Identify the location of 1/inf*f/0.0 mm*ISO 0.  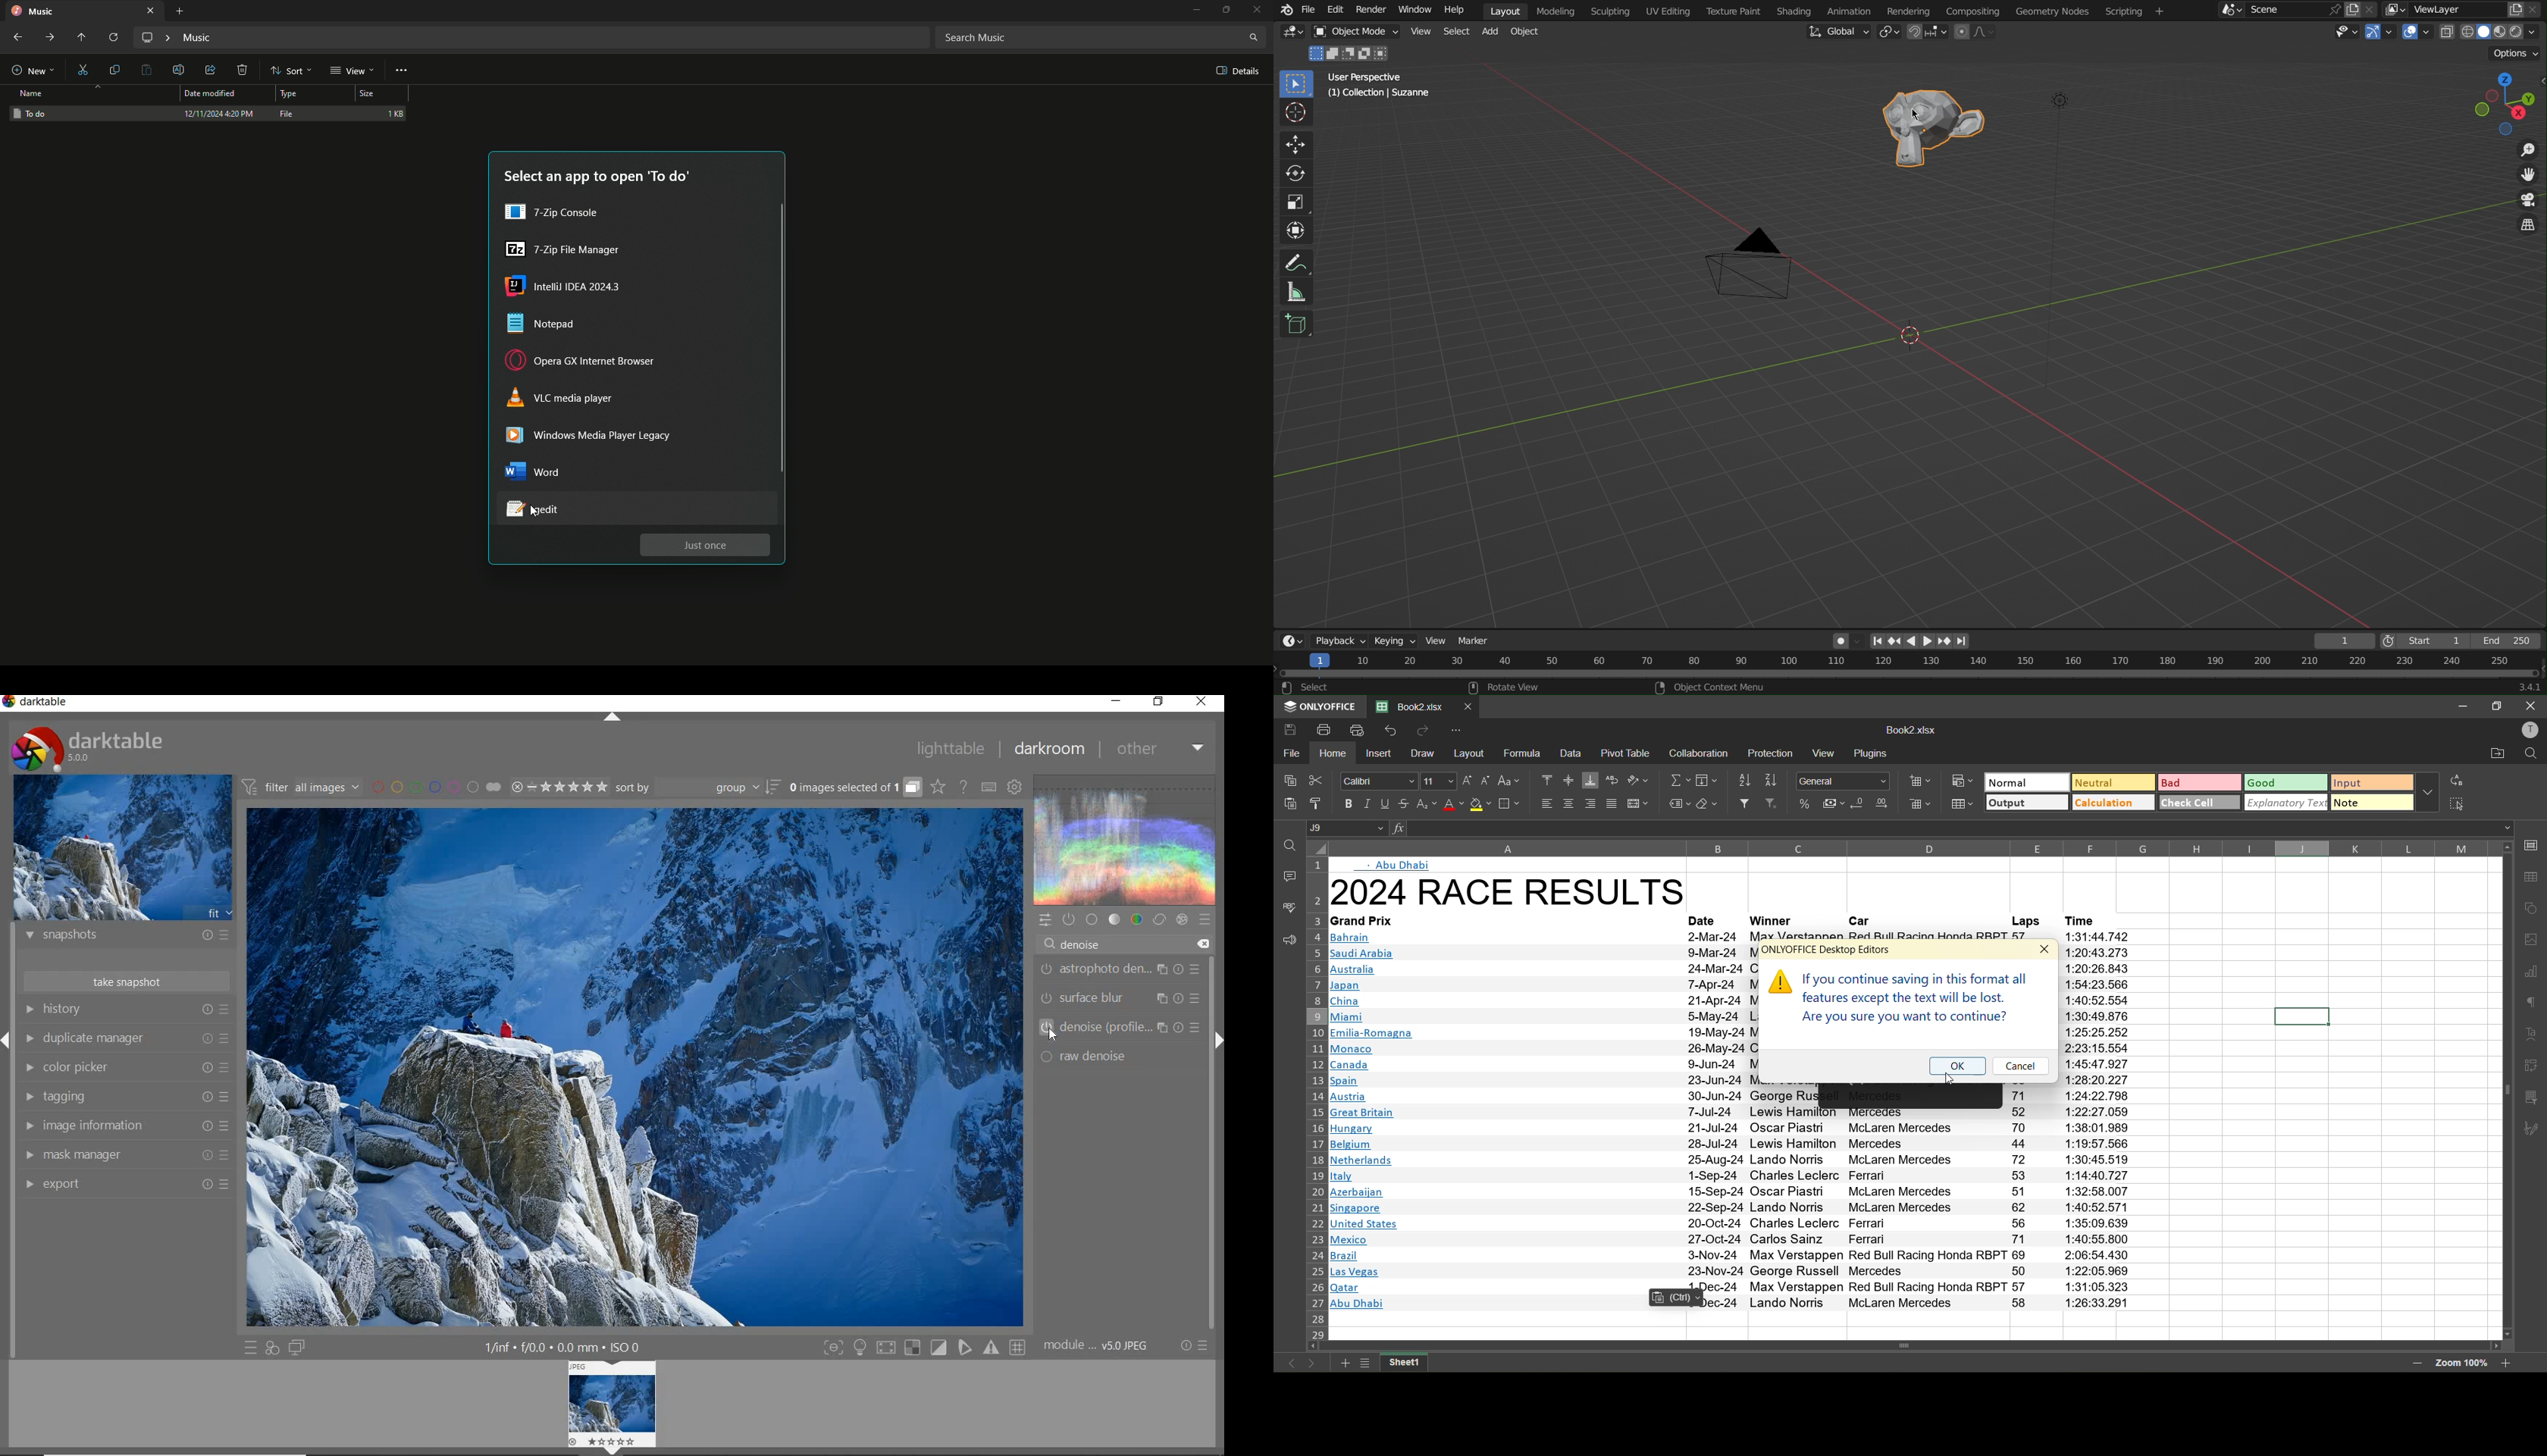
(568, 1347).